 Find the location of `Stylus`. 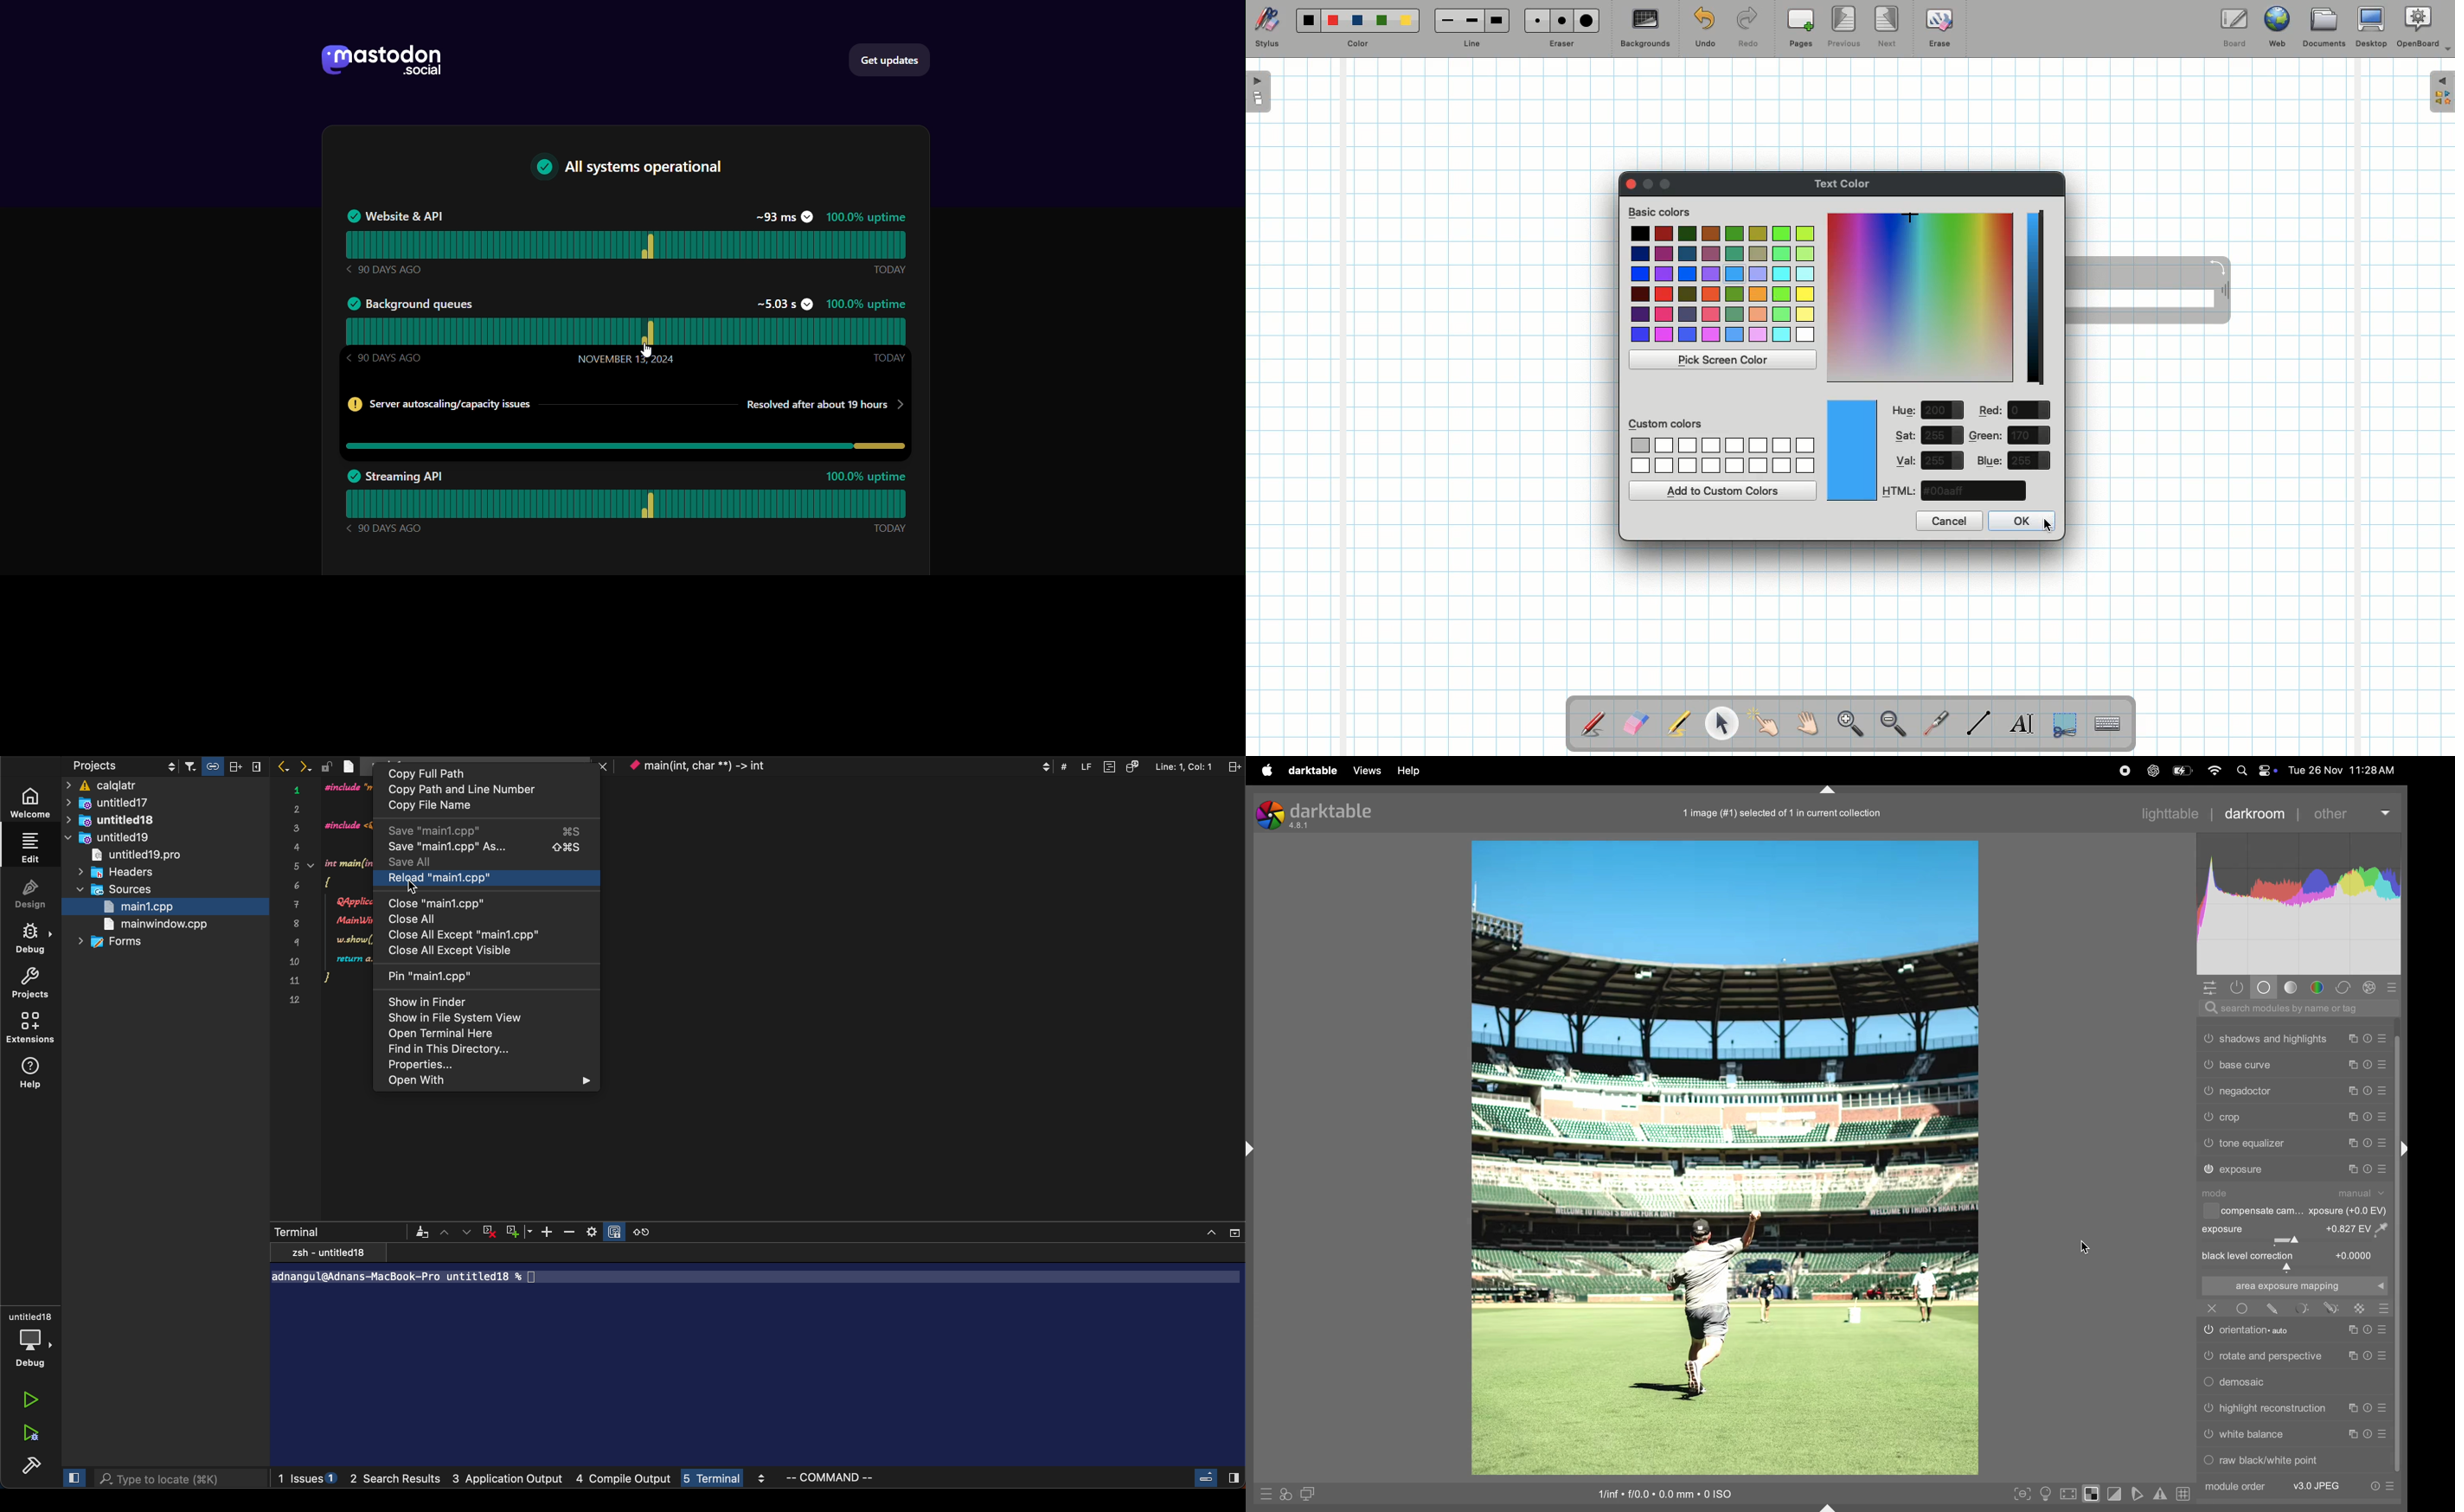

Stylus is located at coordinates (1267, 28).